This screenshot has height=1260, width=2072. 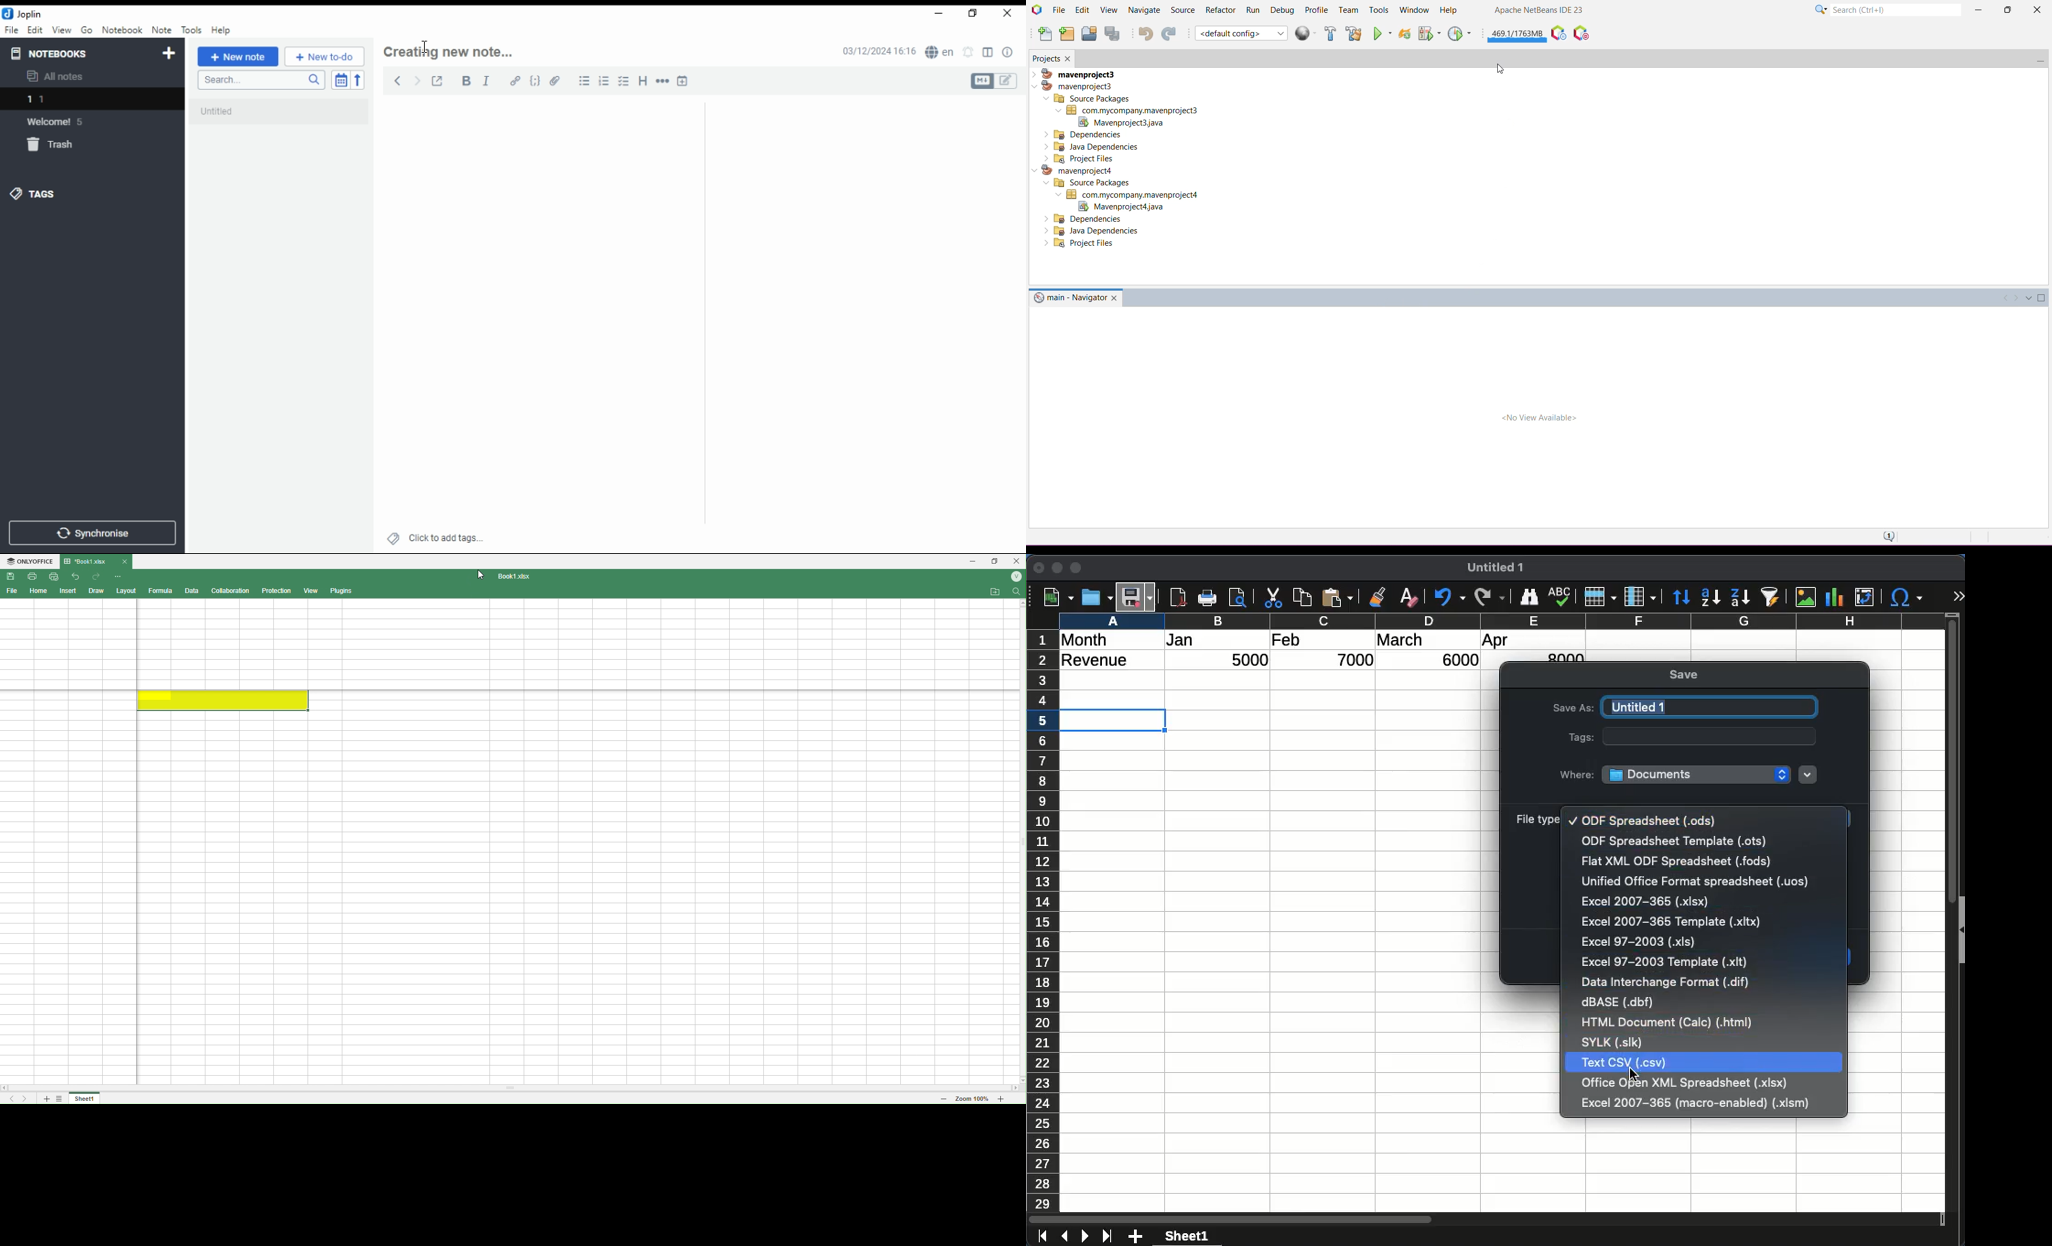 What do you see at coordinates (1354, 33) in the screenshot?
I see `Clean and Build Project` at bounding box center [1354, 33].